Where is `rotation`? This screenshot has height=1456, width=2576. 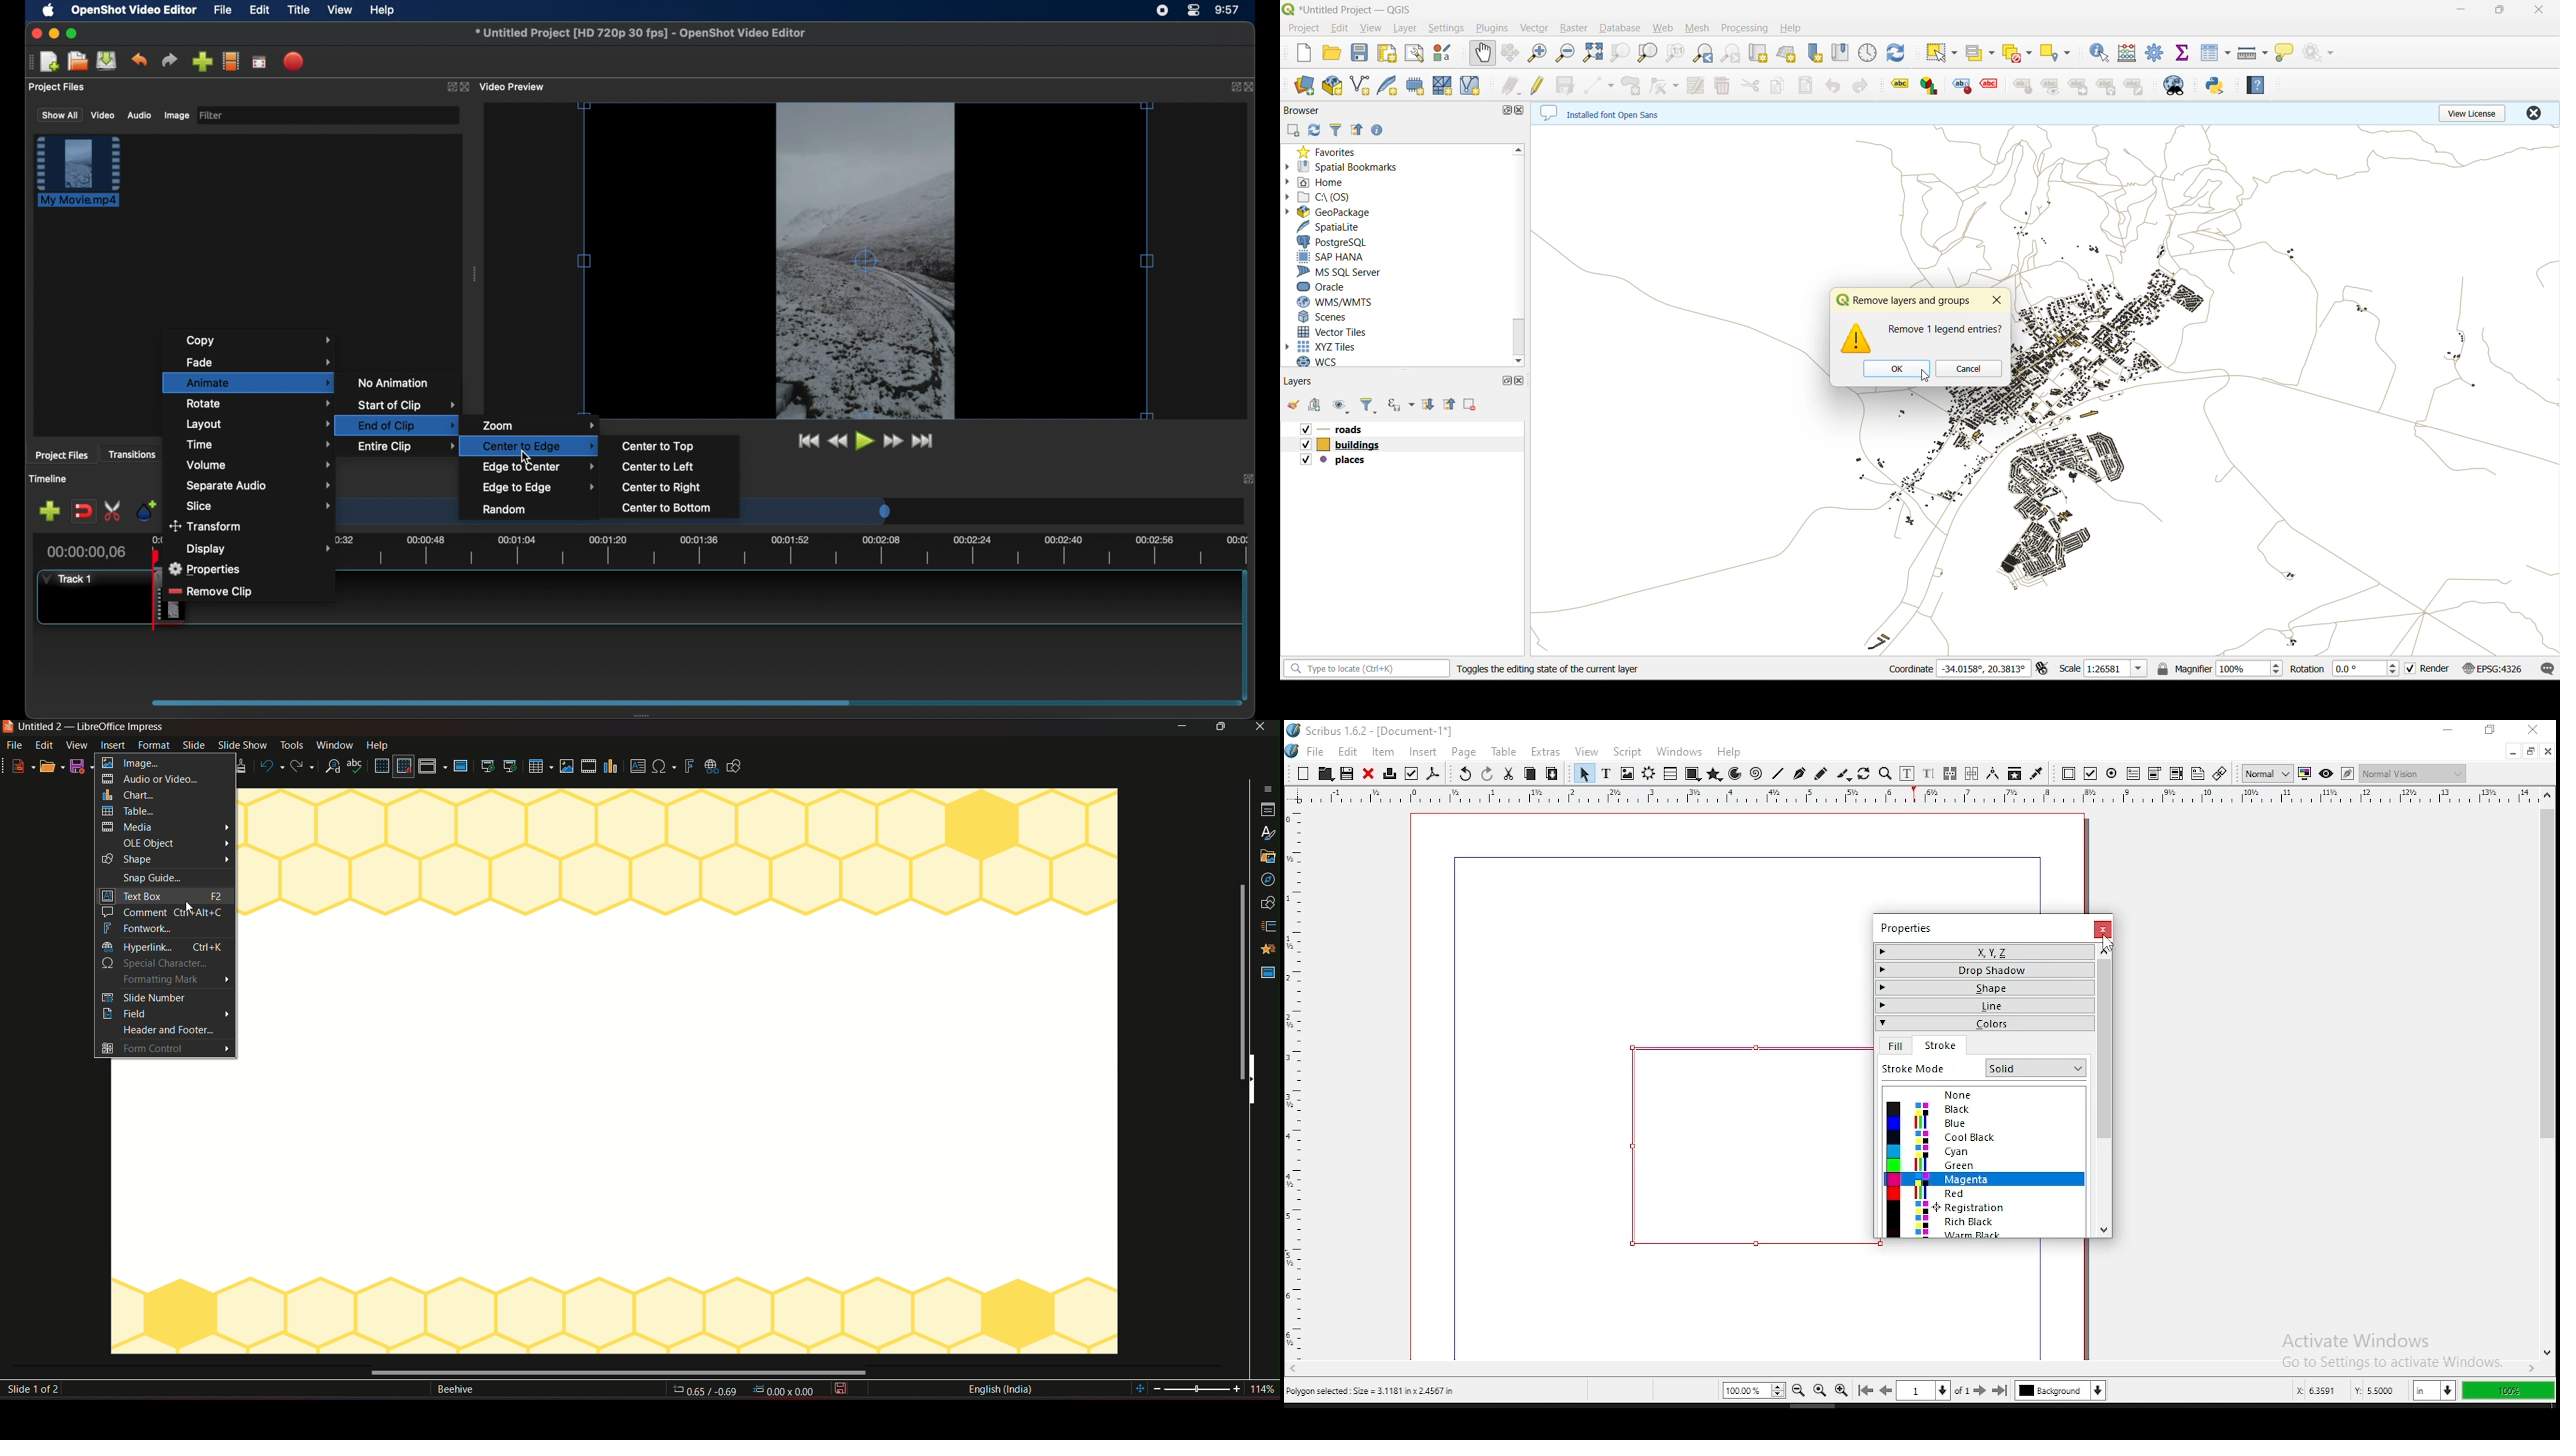 rotation is located at coordinates (2347, 669).